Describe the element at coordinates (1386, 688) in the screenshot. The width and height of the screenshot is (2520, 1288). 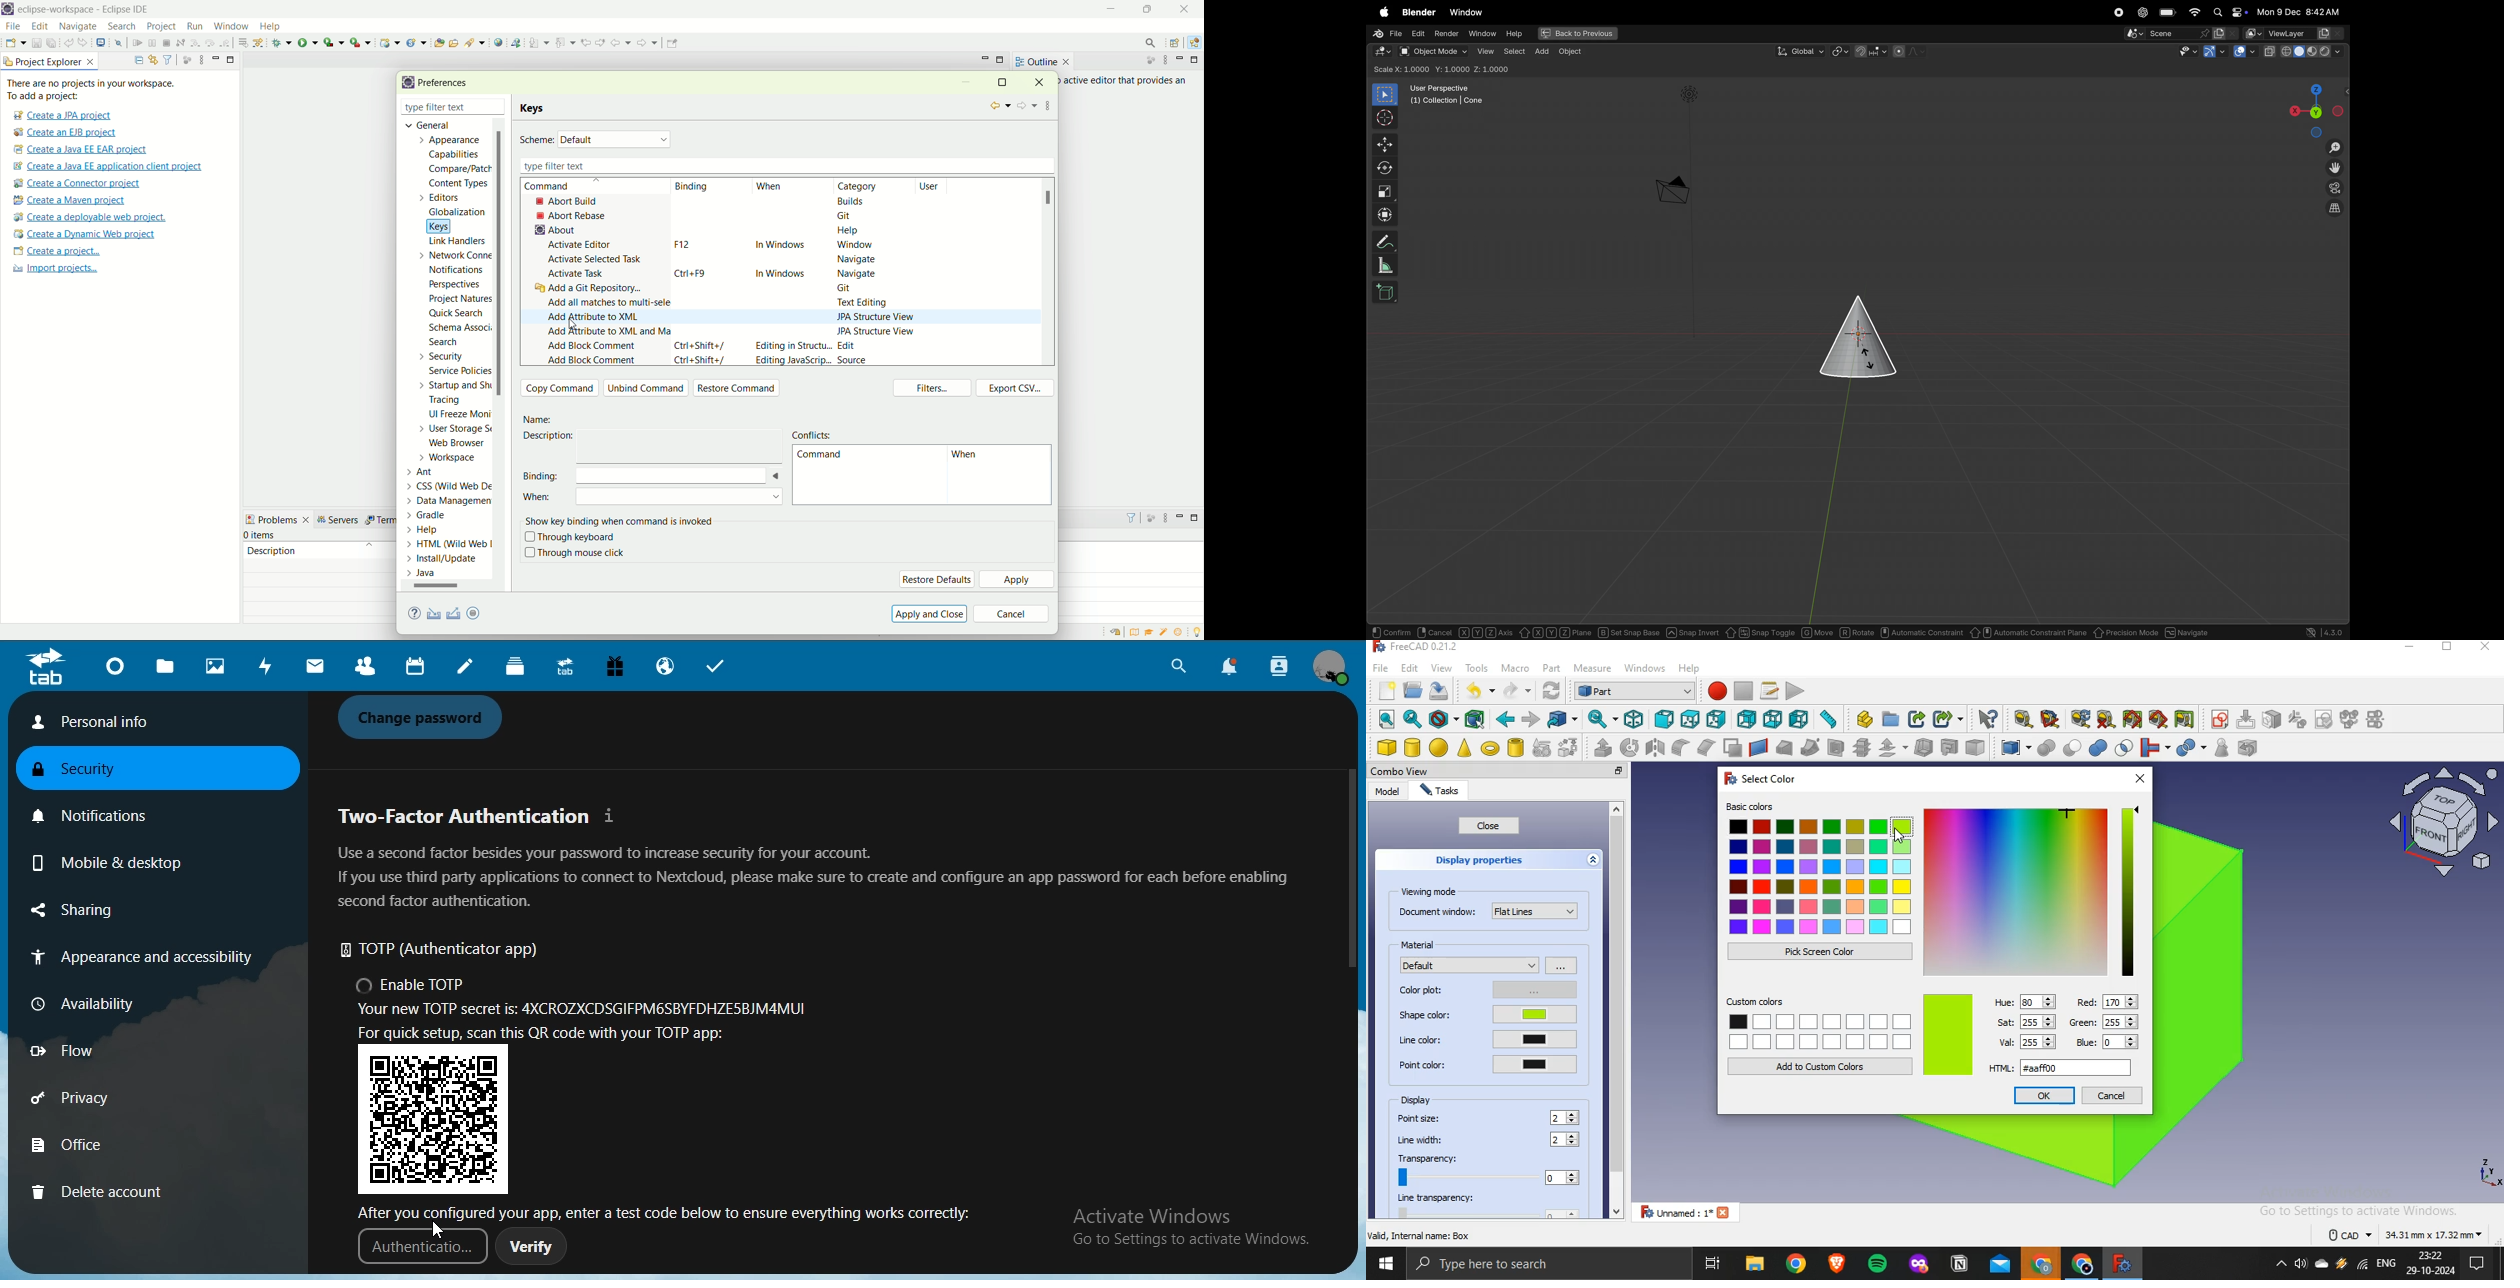
I see `new file` at that location.